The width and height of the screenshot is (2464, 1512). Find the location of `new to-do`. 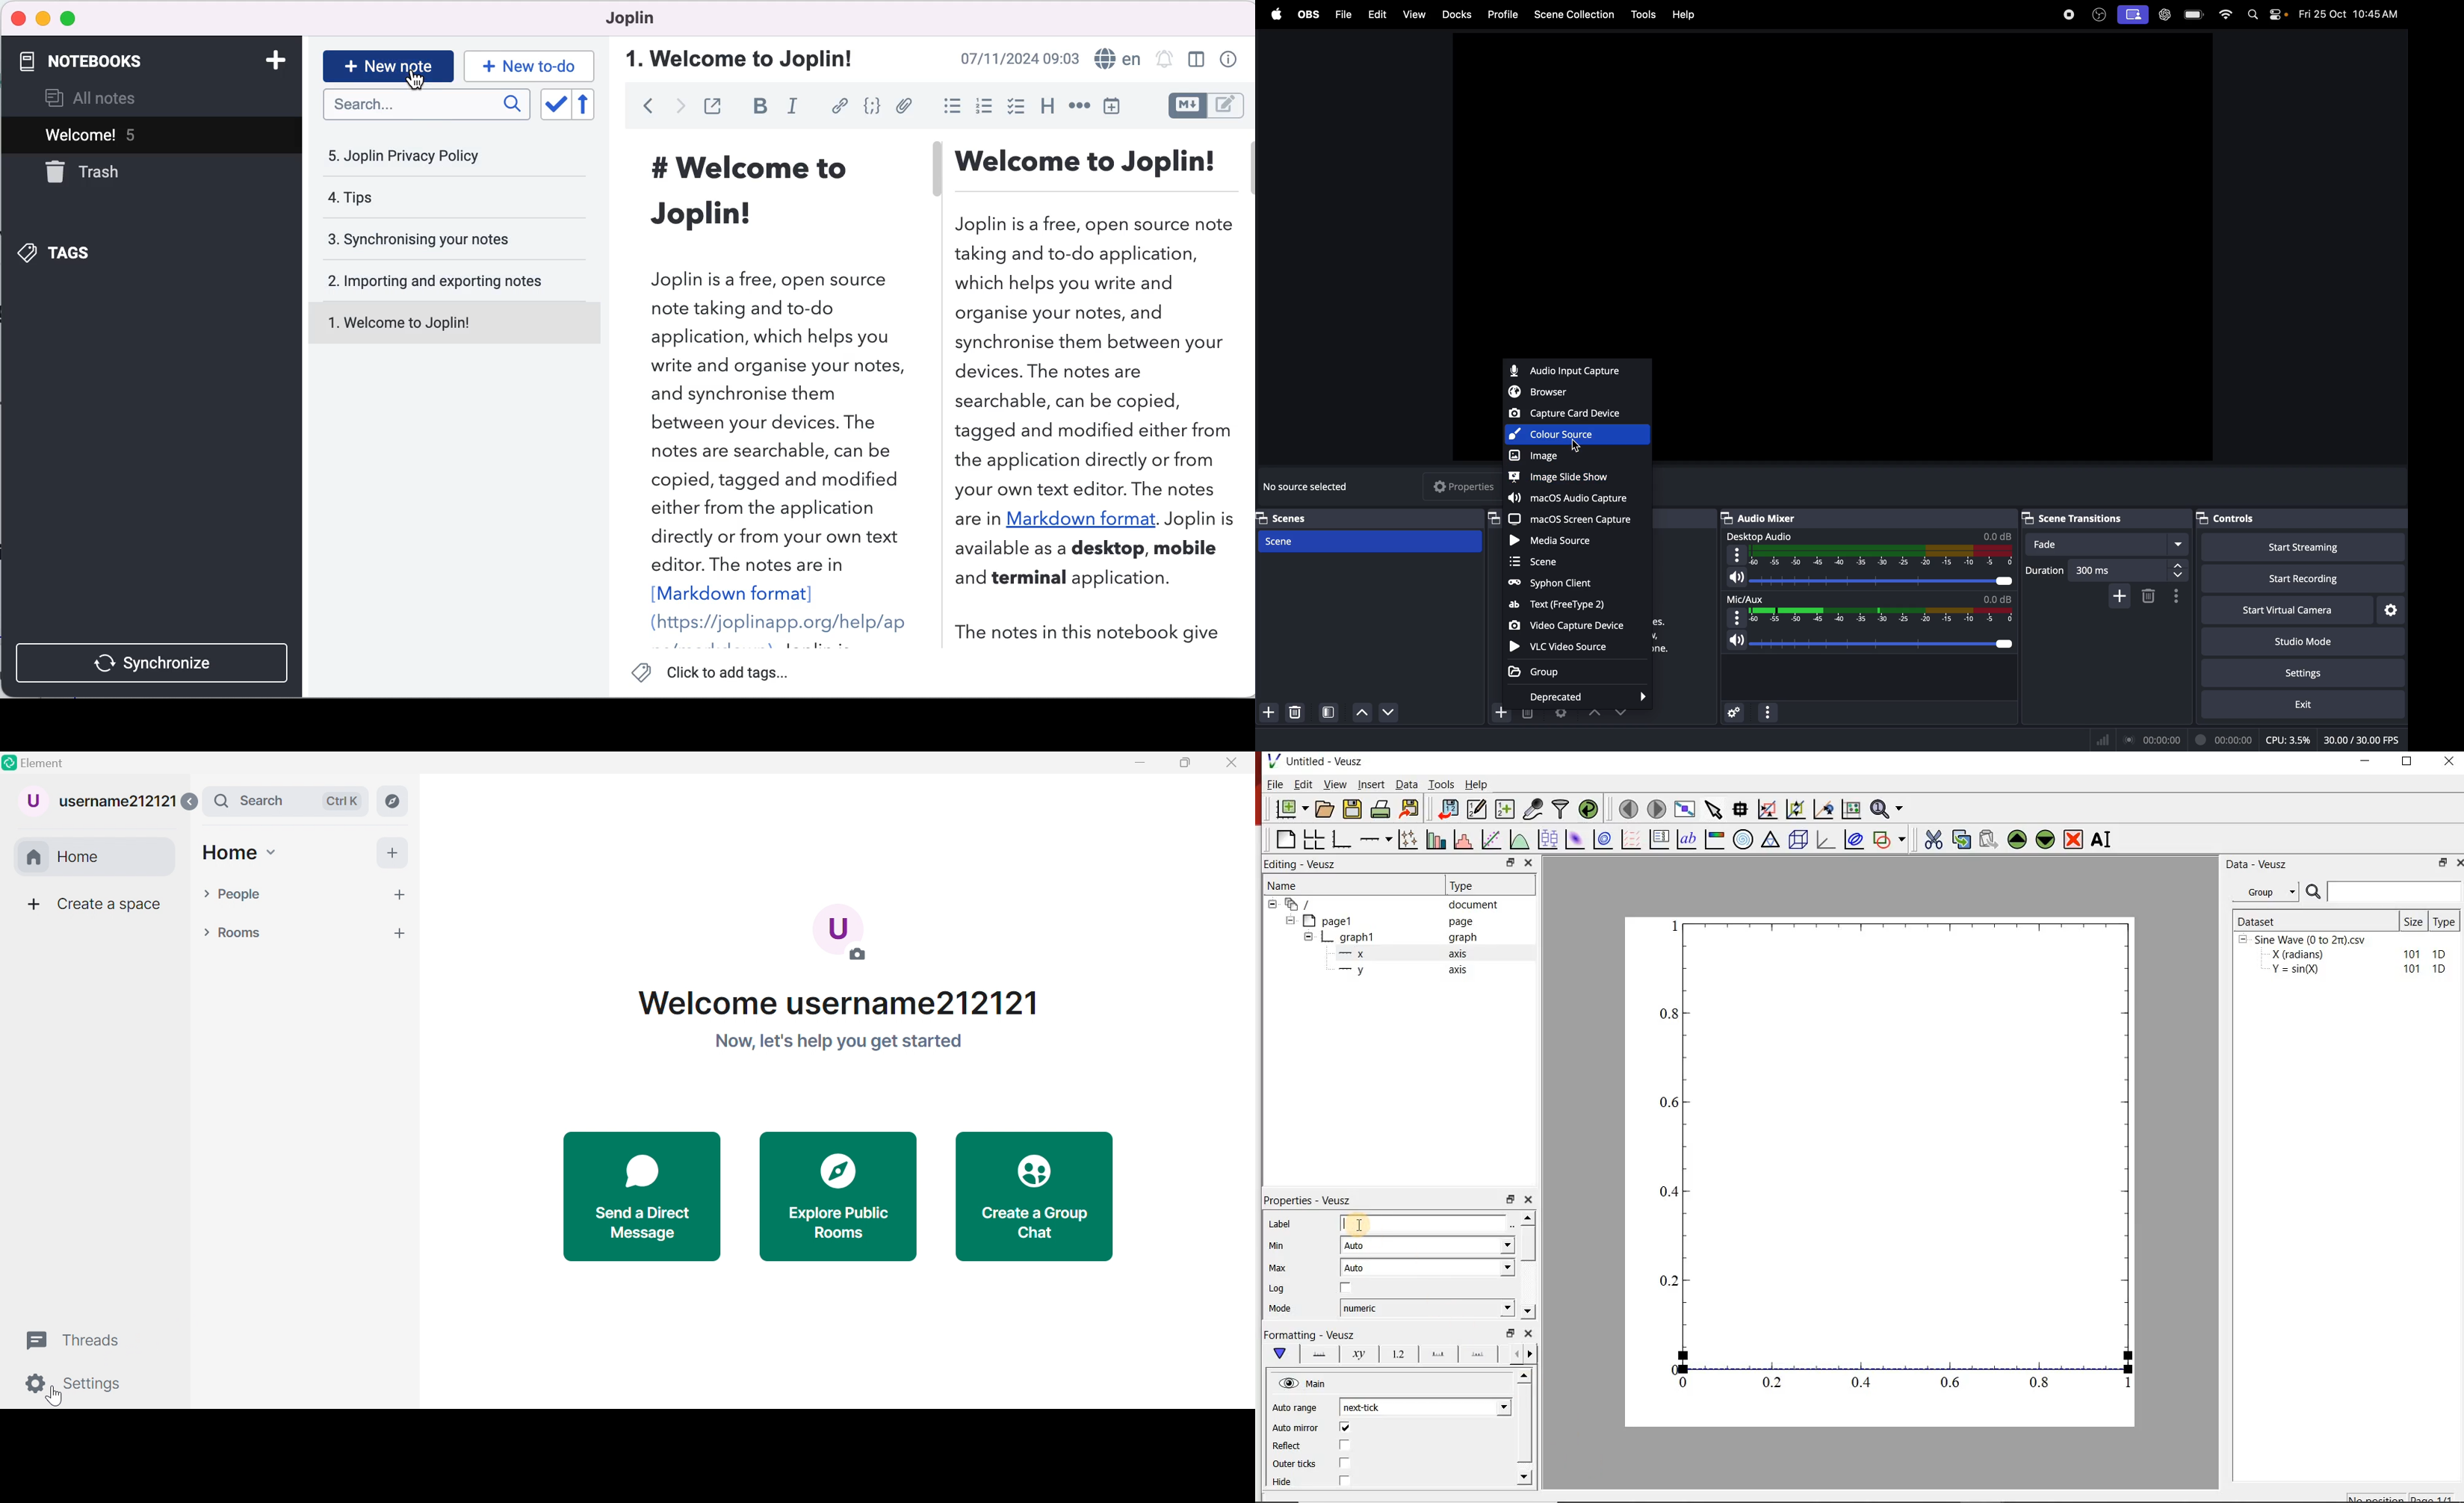

new to-do is located at coordinates (531, 65).